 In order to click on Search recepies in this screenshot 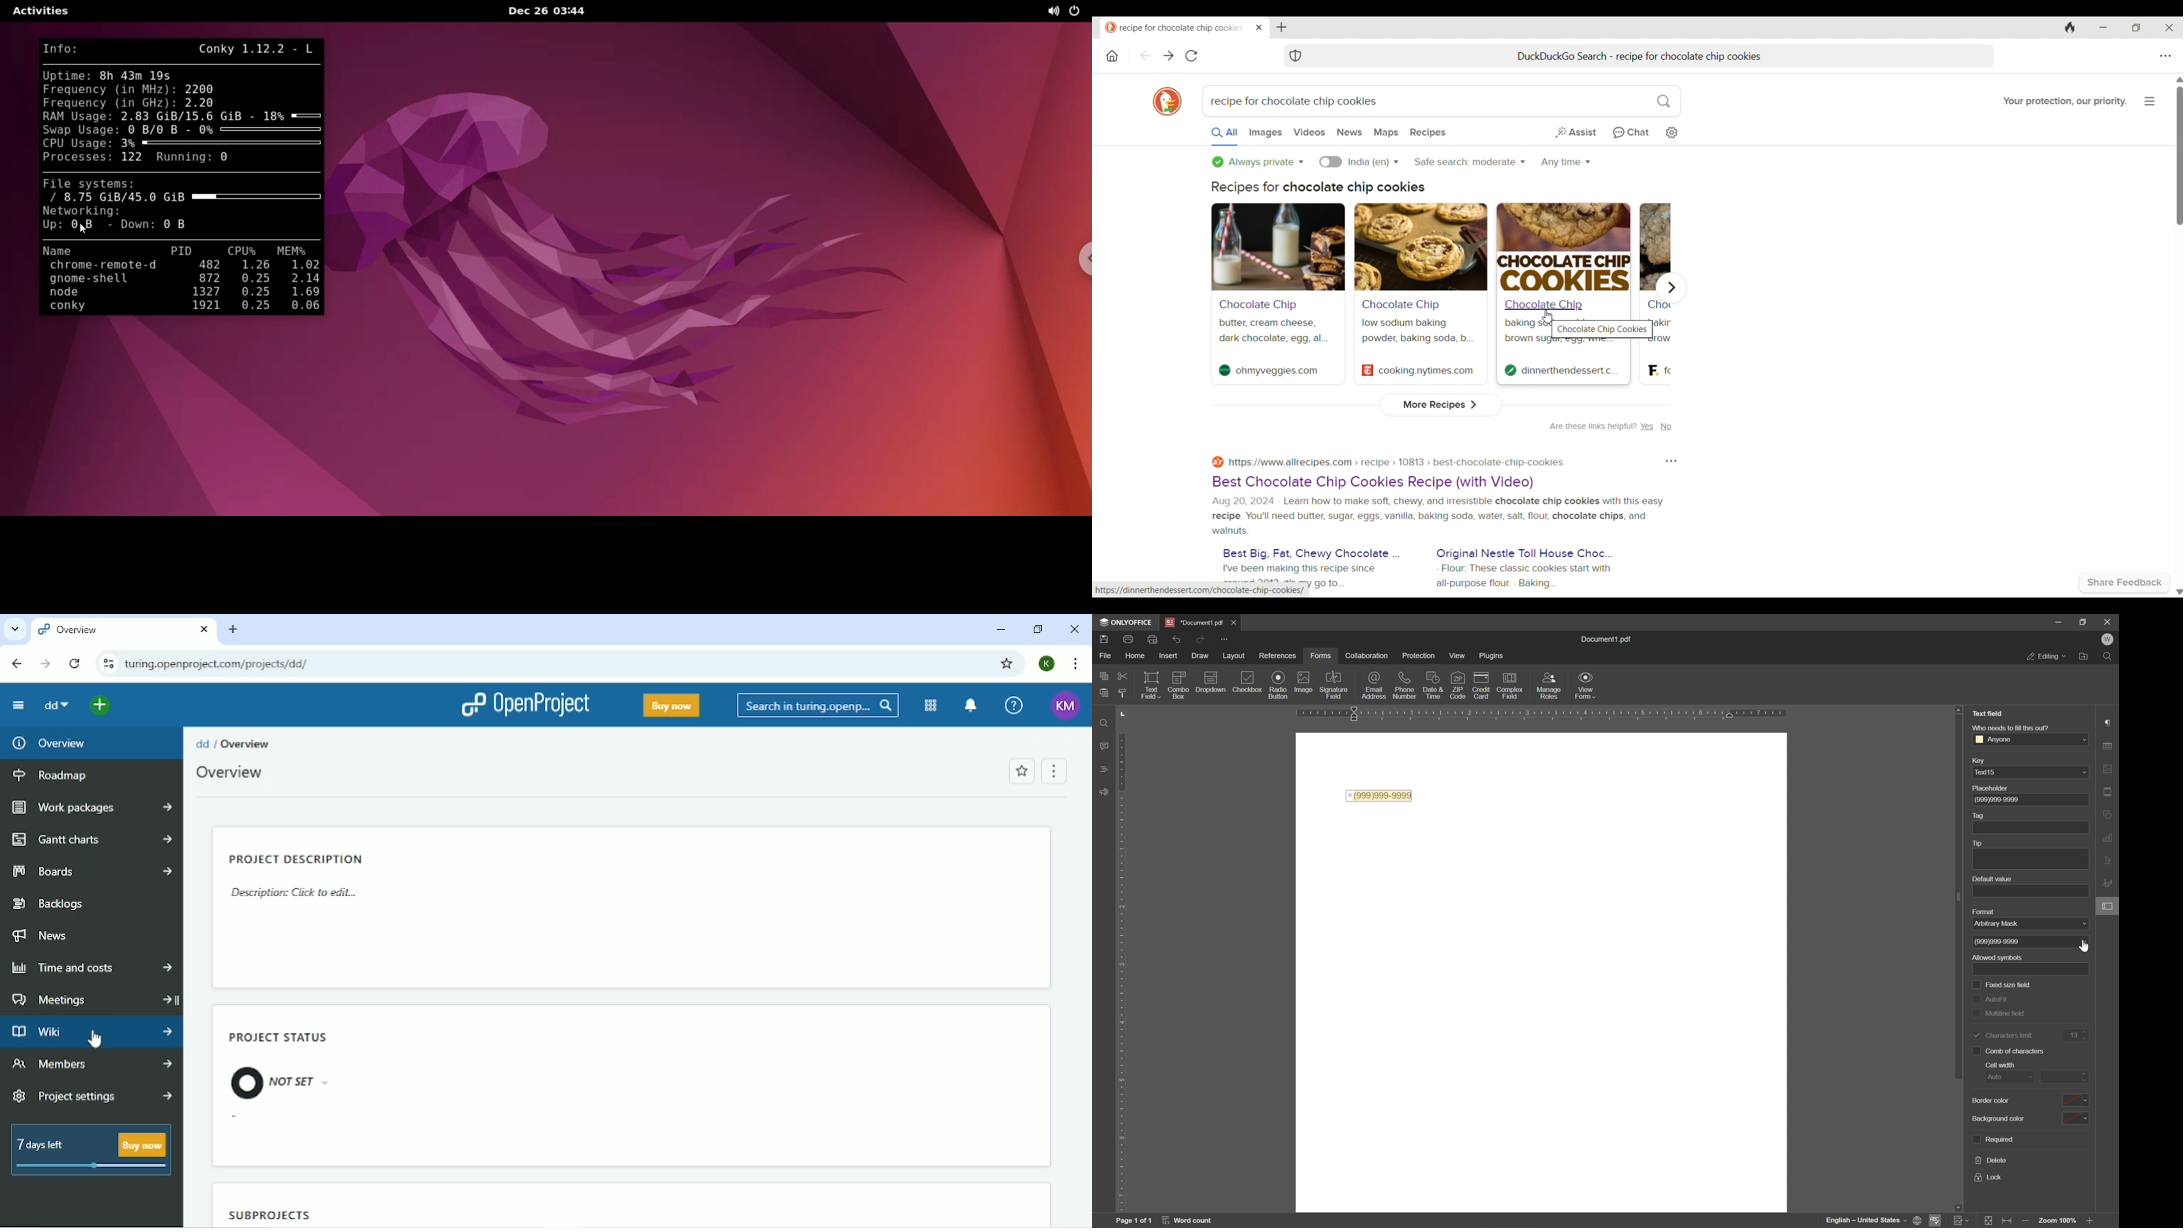, I will do `click(1428, 132)`.